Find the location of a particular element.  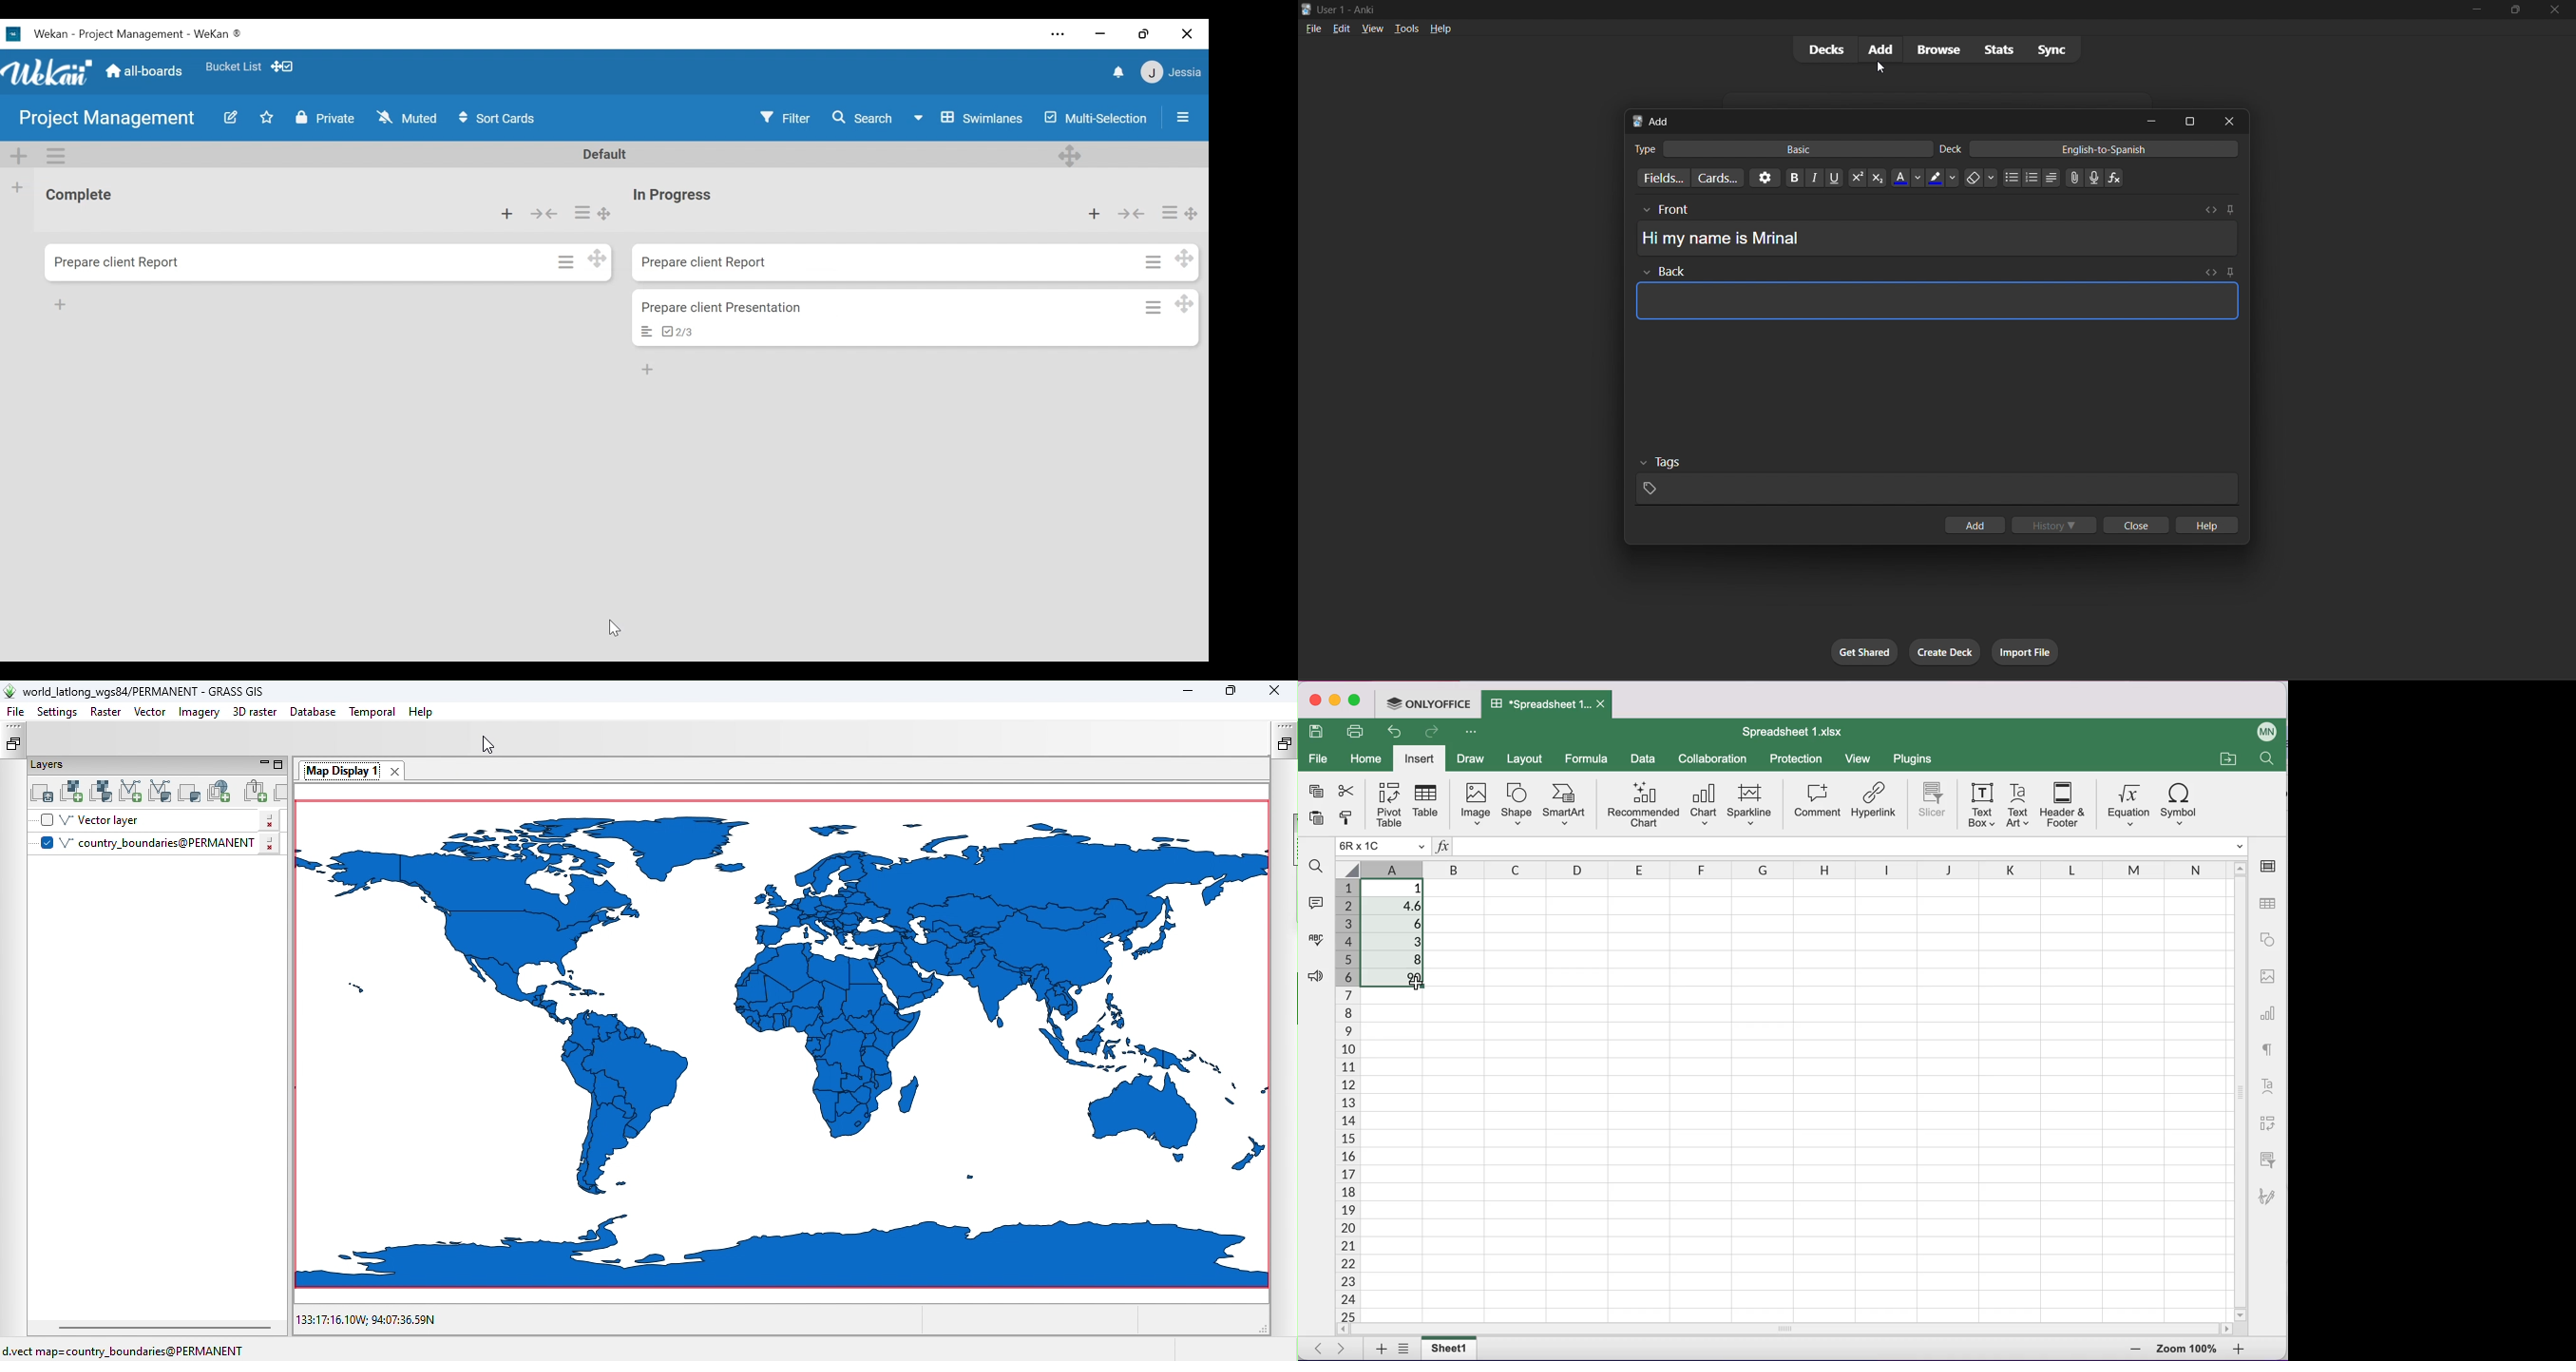

add is located at coordinates (63, 304).